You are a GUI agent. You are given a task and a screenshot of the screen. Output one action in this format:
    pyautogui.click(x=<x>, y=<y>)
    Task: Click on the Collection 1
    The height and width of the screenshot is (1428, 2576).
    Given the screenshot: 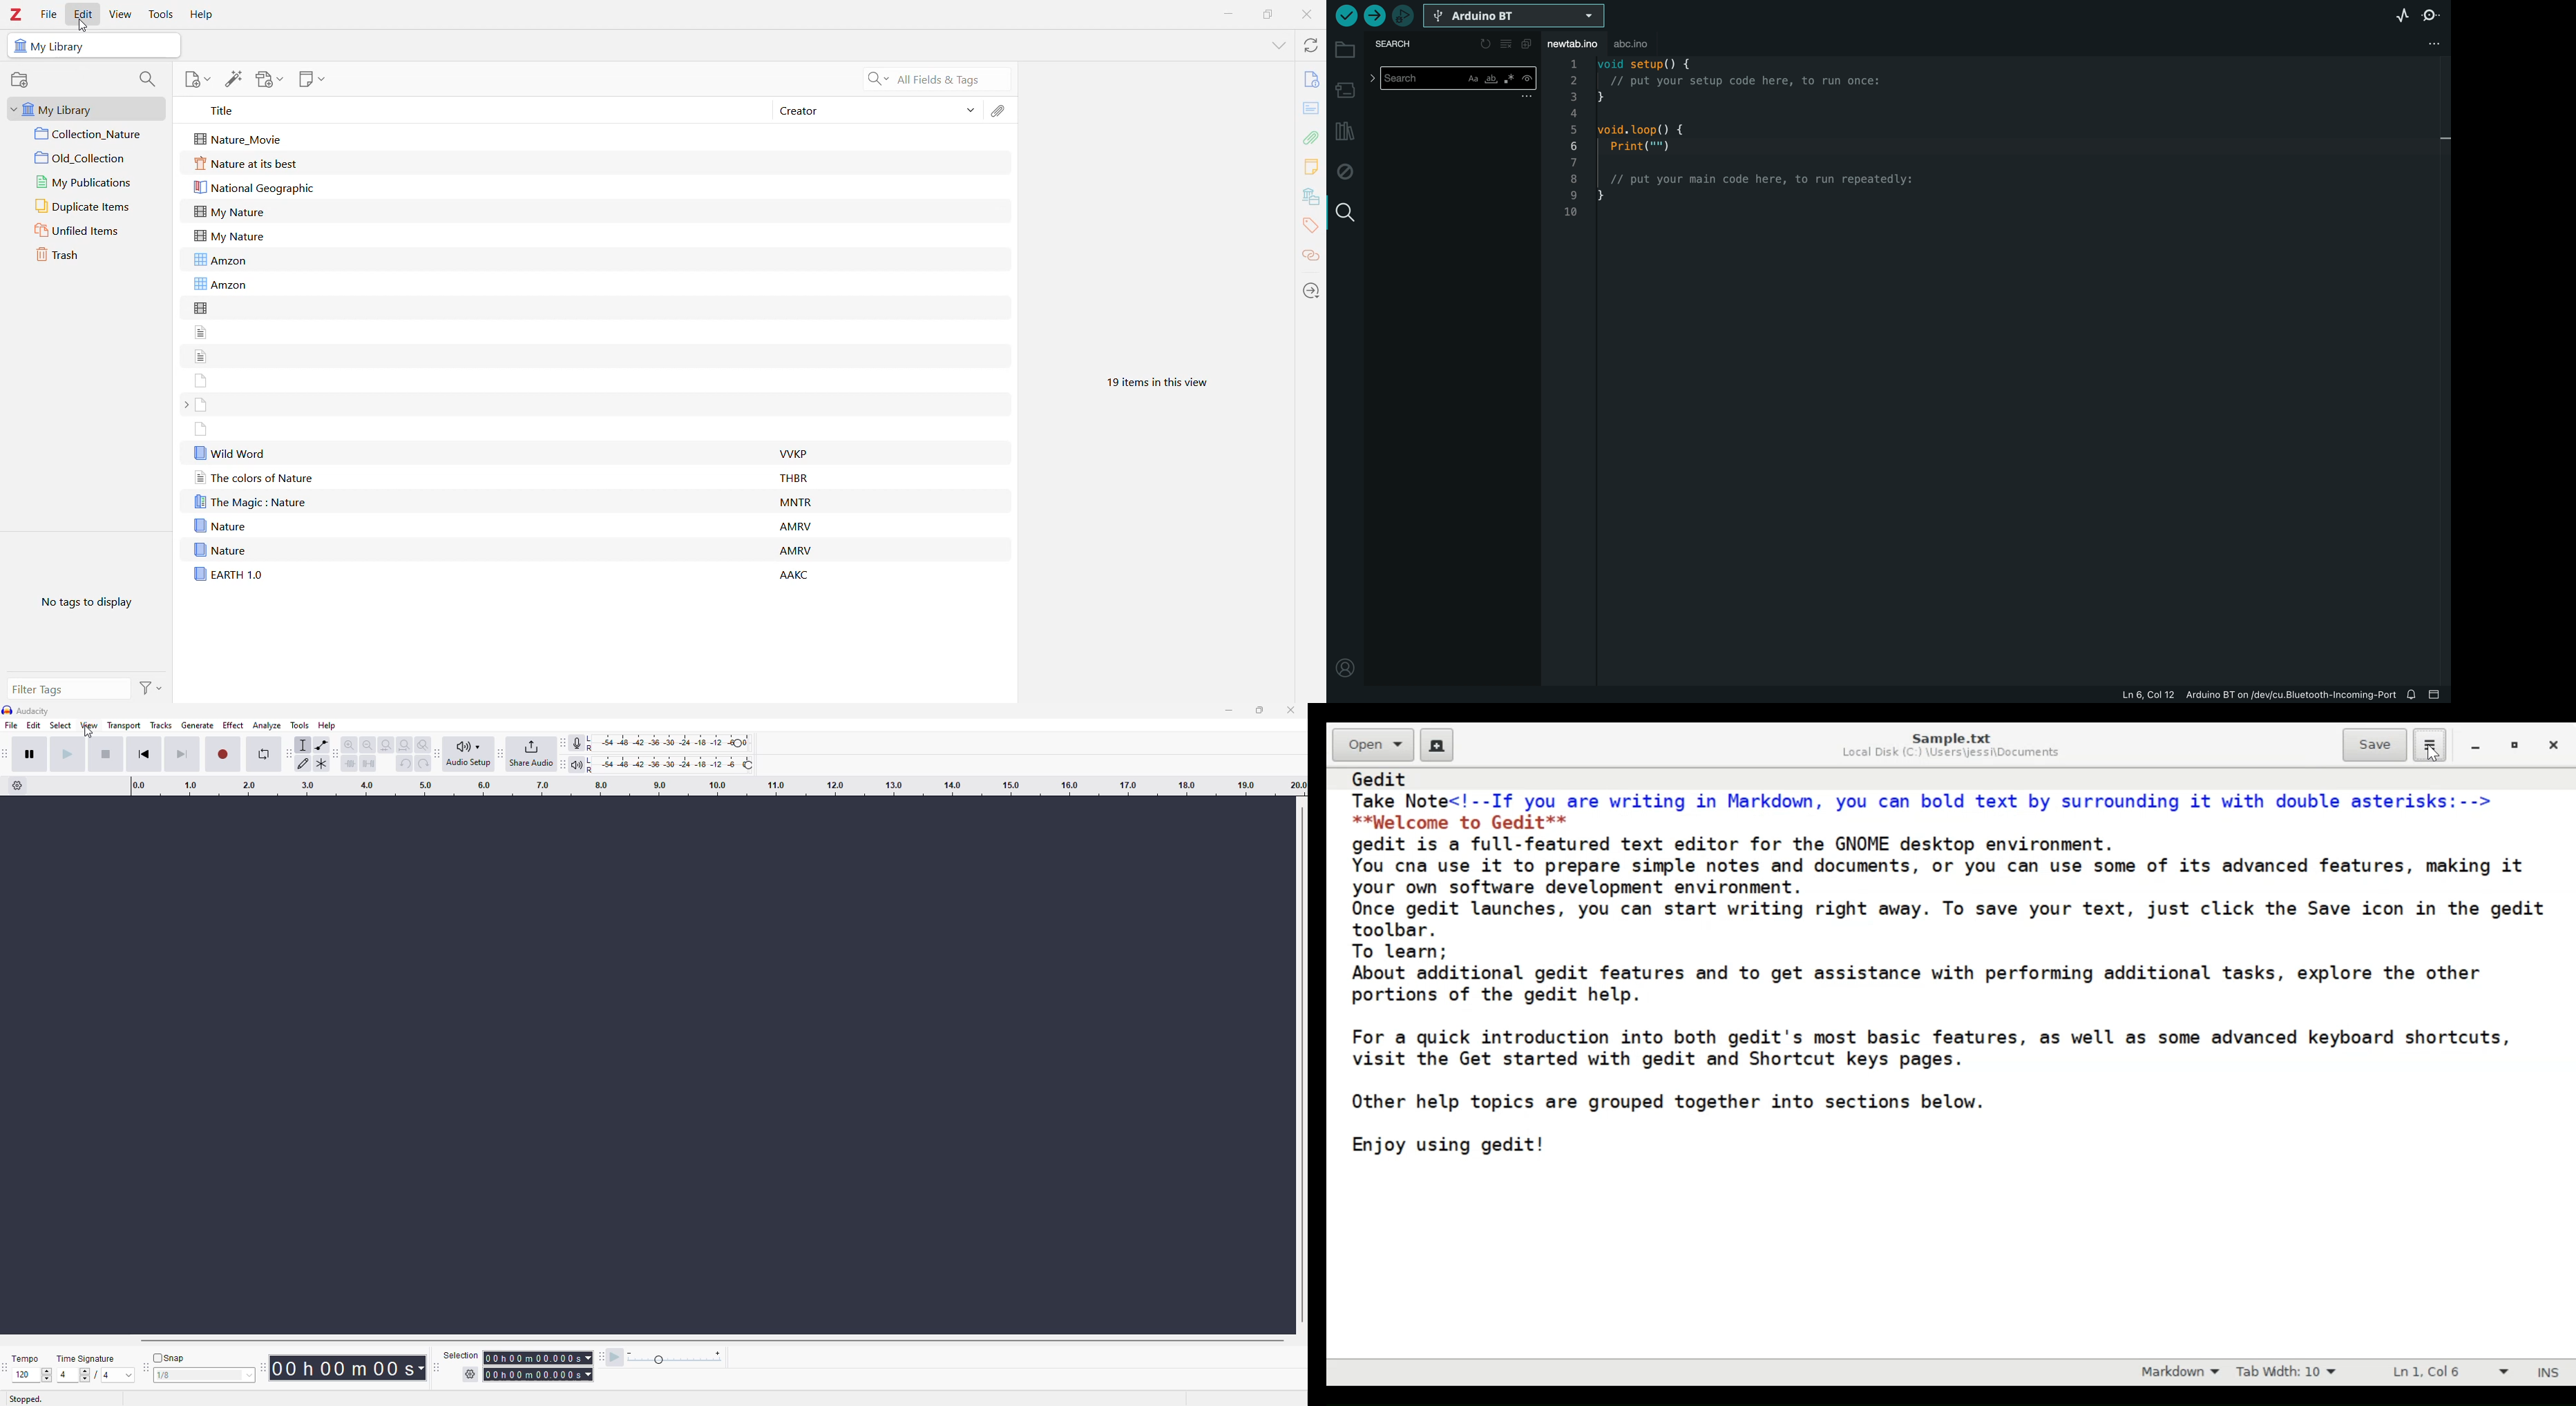 What is the action you would take?
    pyautogui.click(x=92, y=135)
    